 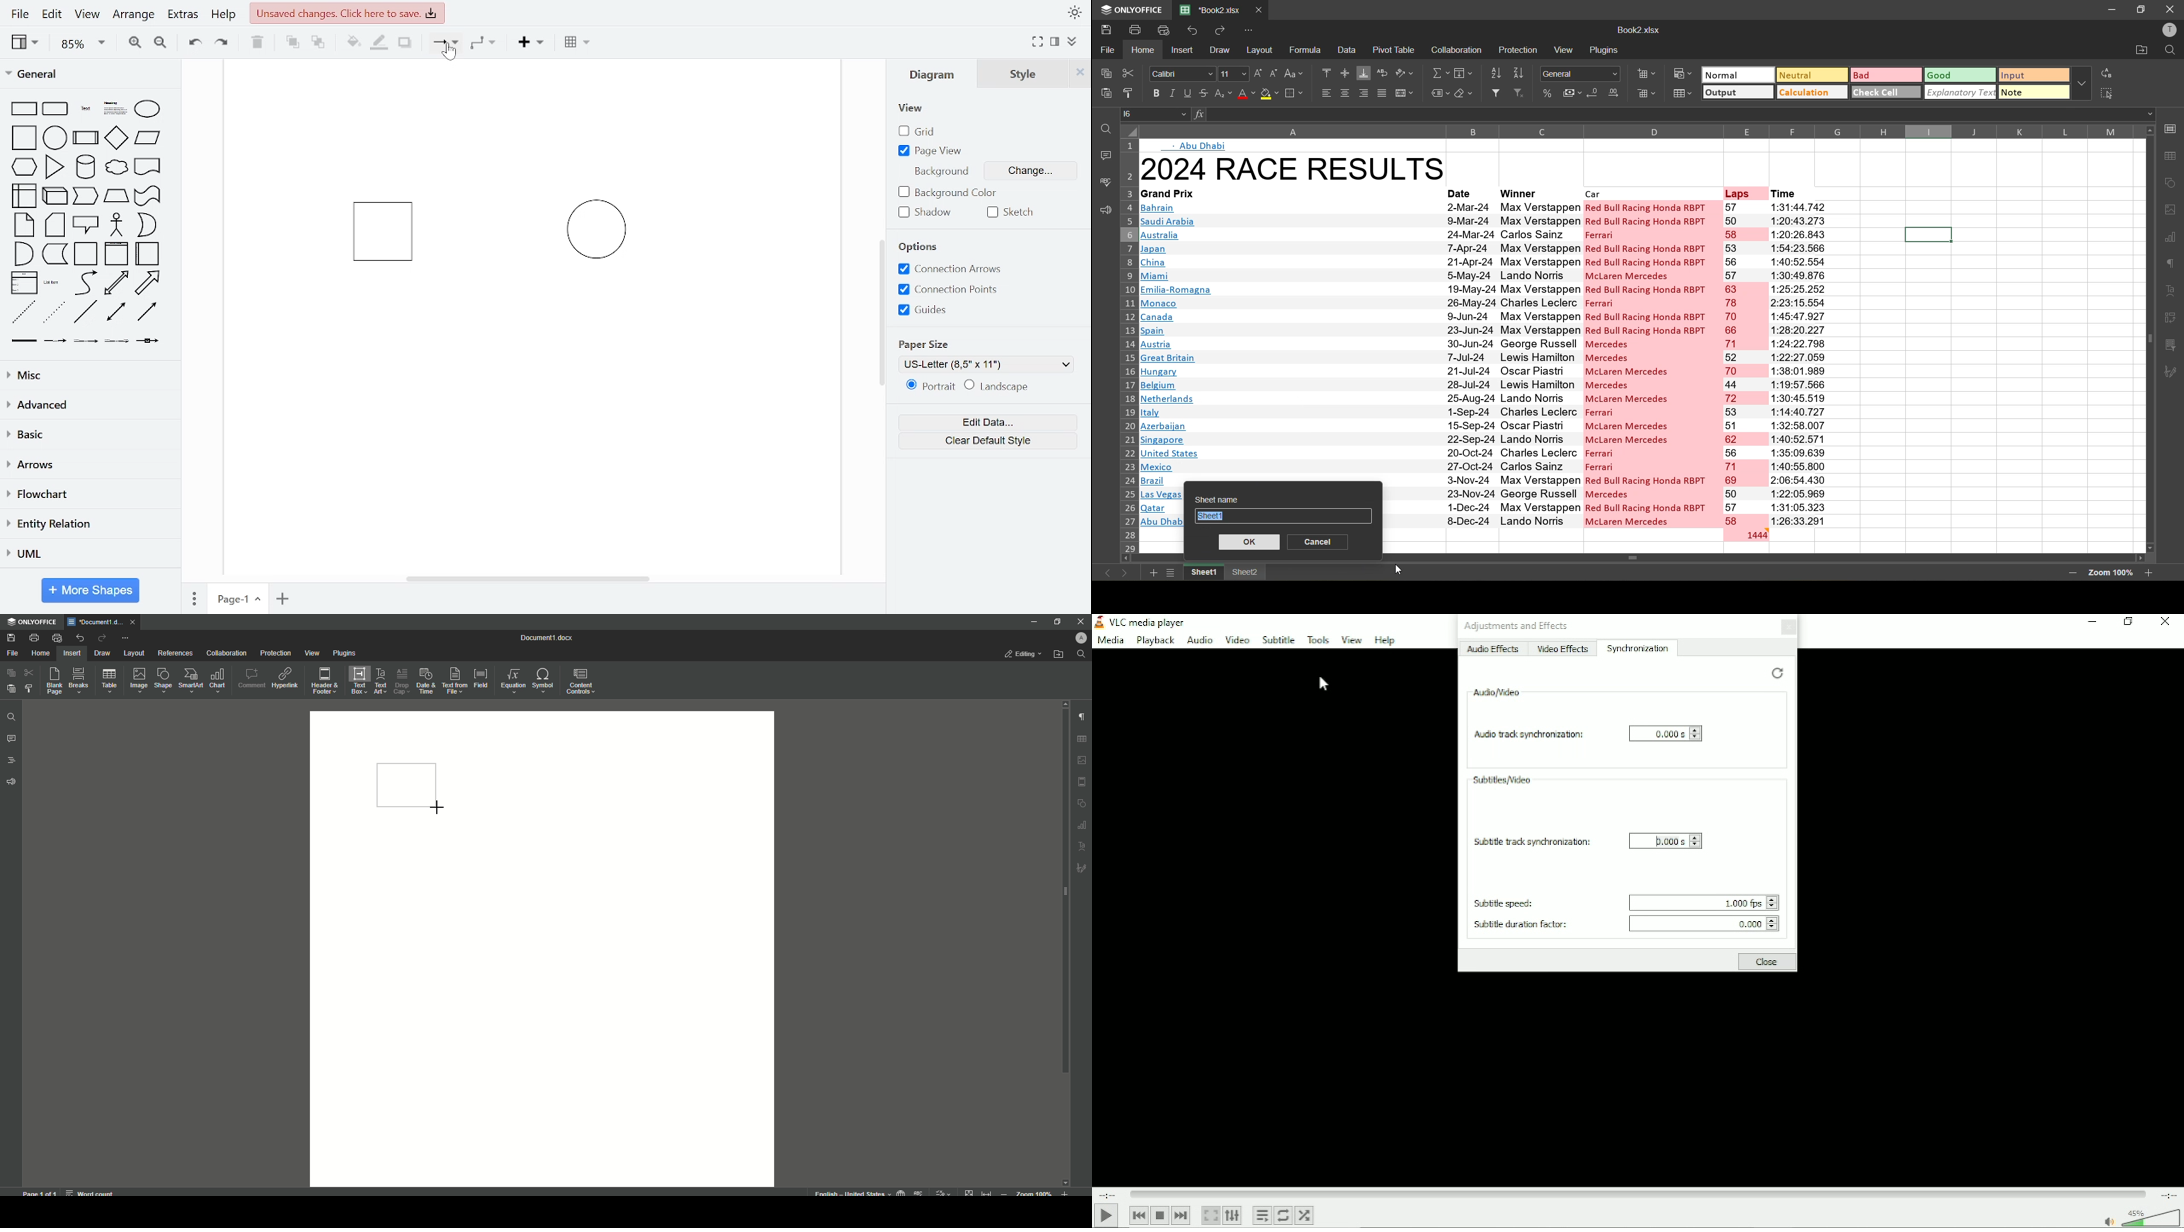 I want to click on Find, so click(x=11, y=718).